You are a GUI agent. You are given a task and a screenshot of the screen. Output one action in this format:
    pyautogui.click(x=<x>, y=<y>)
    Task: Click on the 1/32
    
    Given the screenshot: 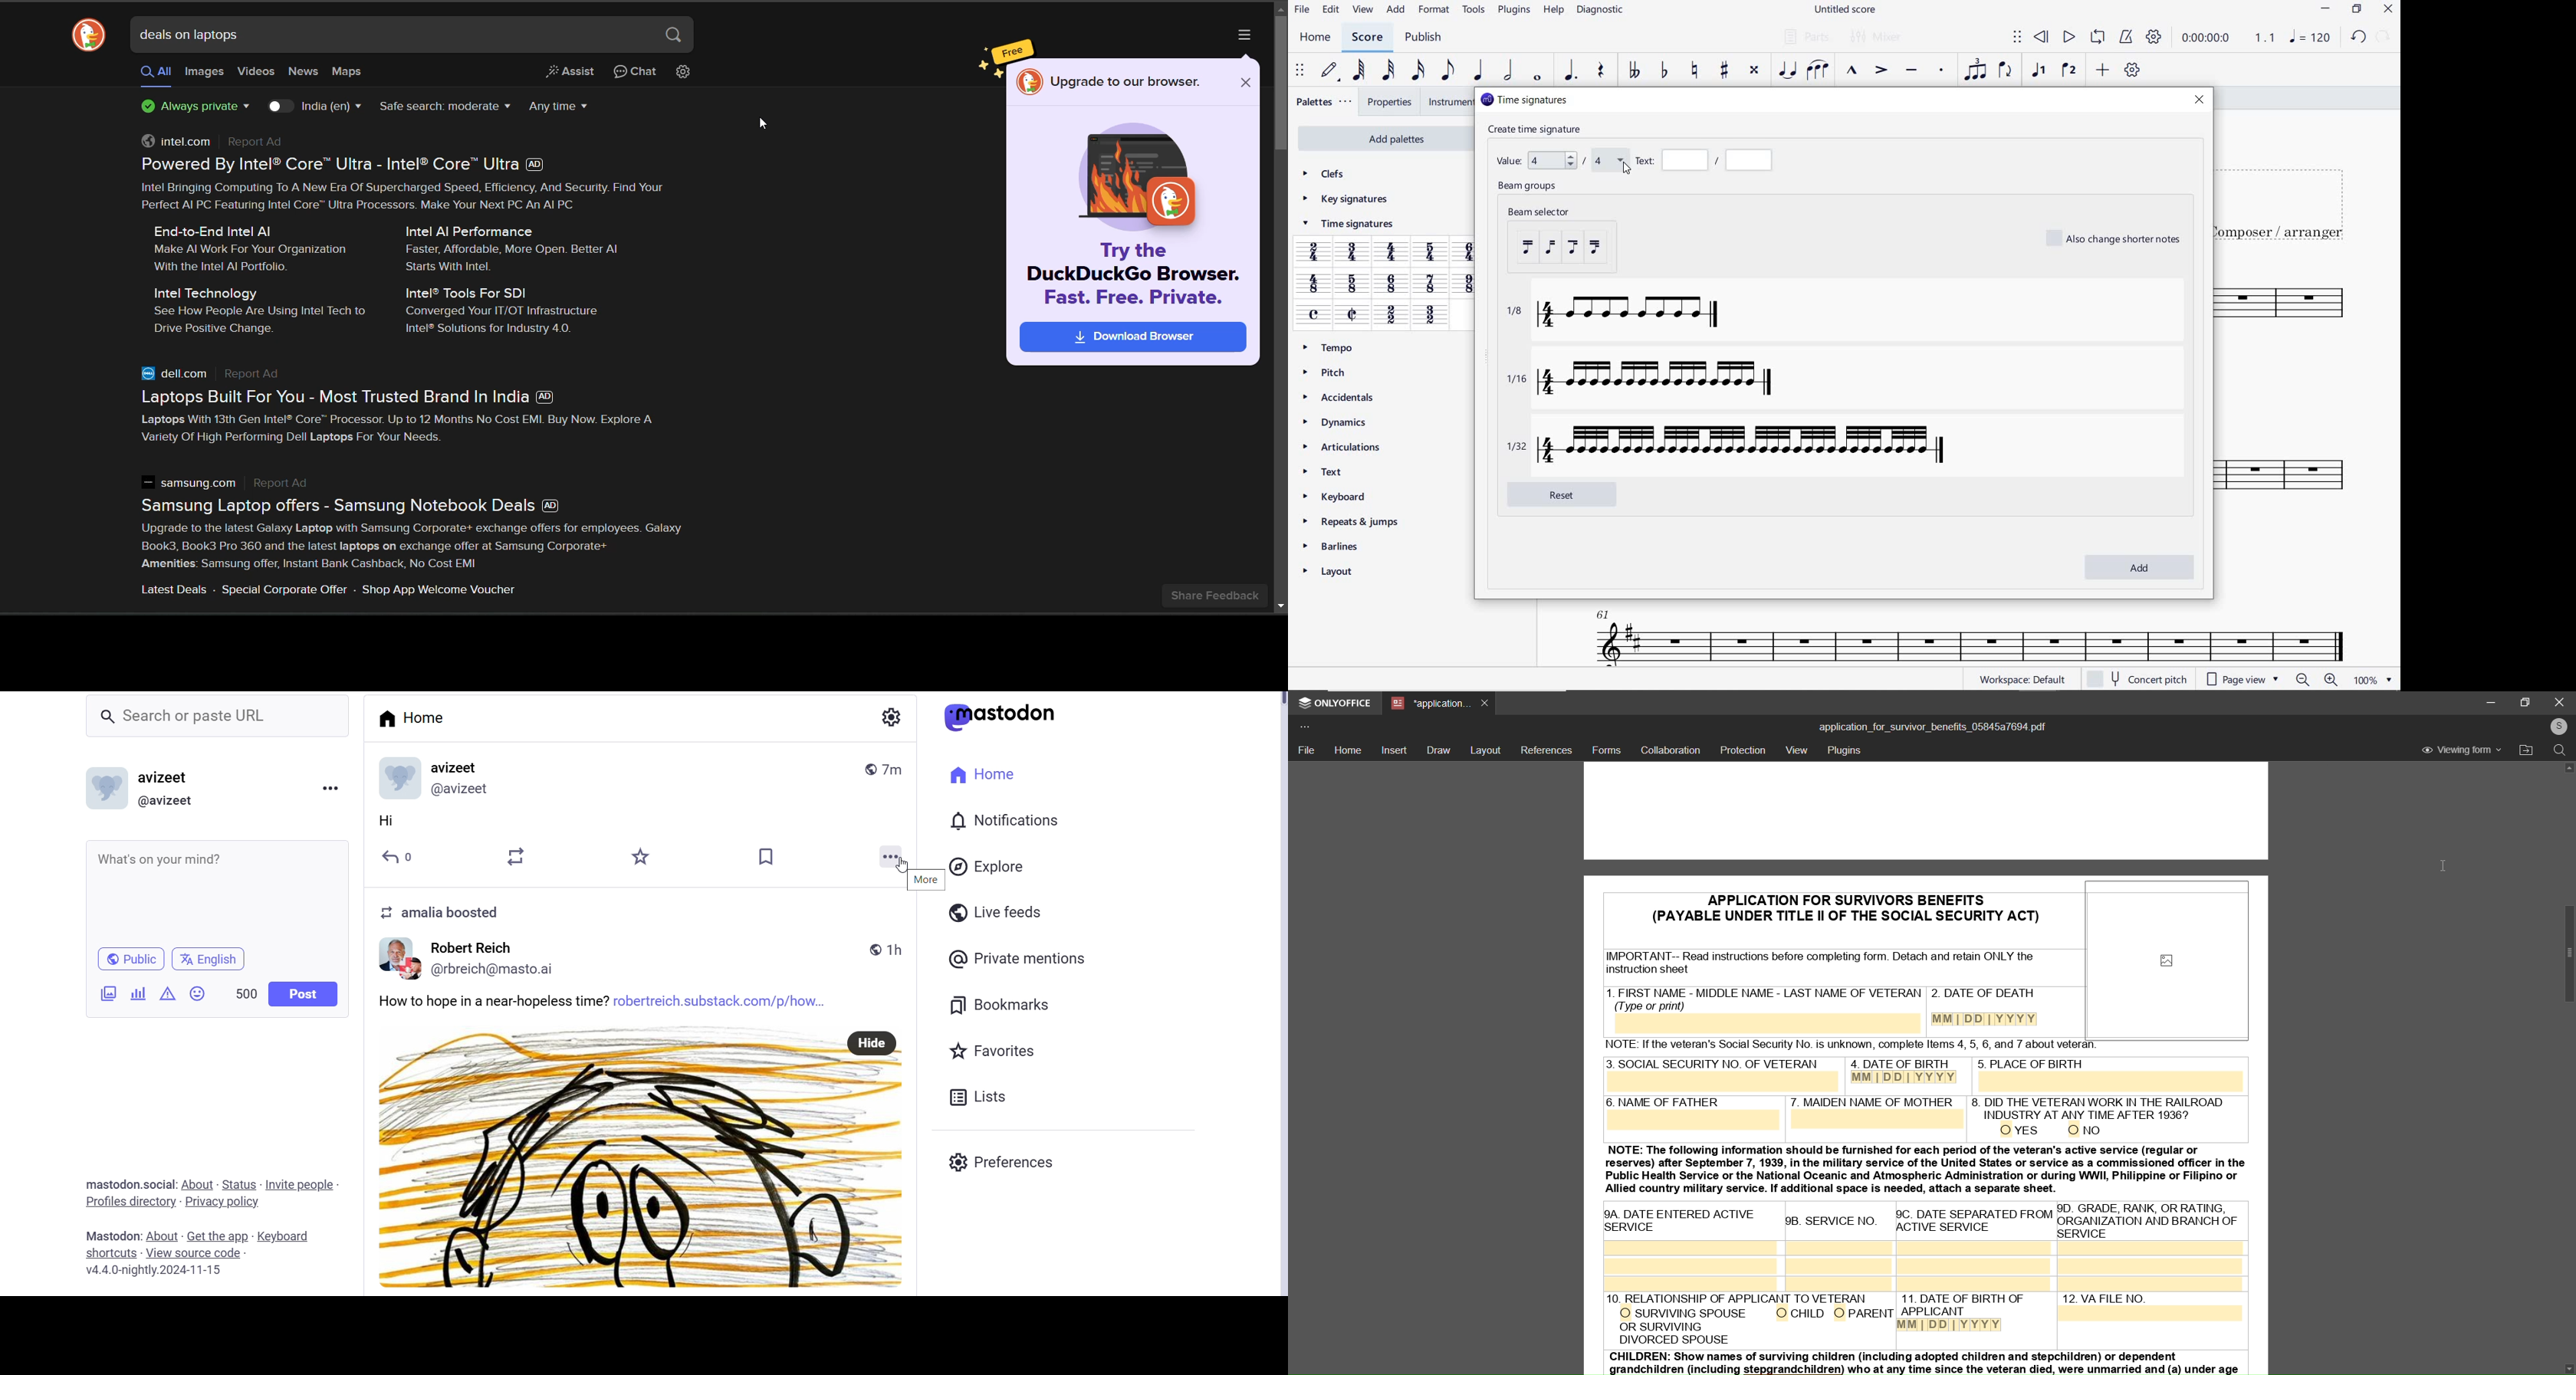 What is the action you would take?
    pyautogui.click(x=1732, y=444)
    